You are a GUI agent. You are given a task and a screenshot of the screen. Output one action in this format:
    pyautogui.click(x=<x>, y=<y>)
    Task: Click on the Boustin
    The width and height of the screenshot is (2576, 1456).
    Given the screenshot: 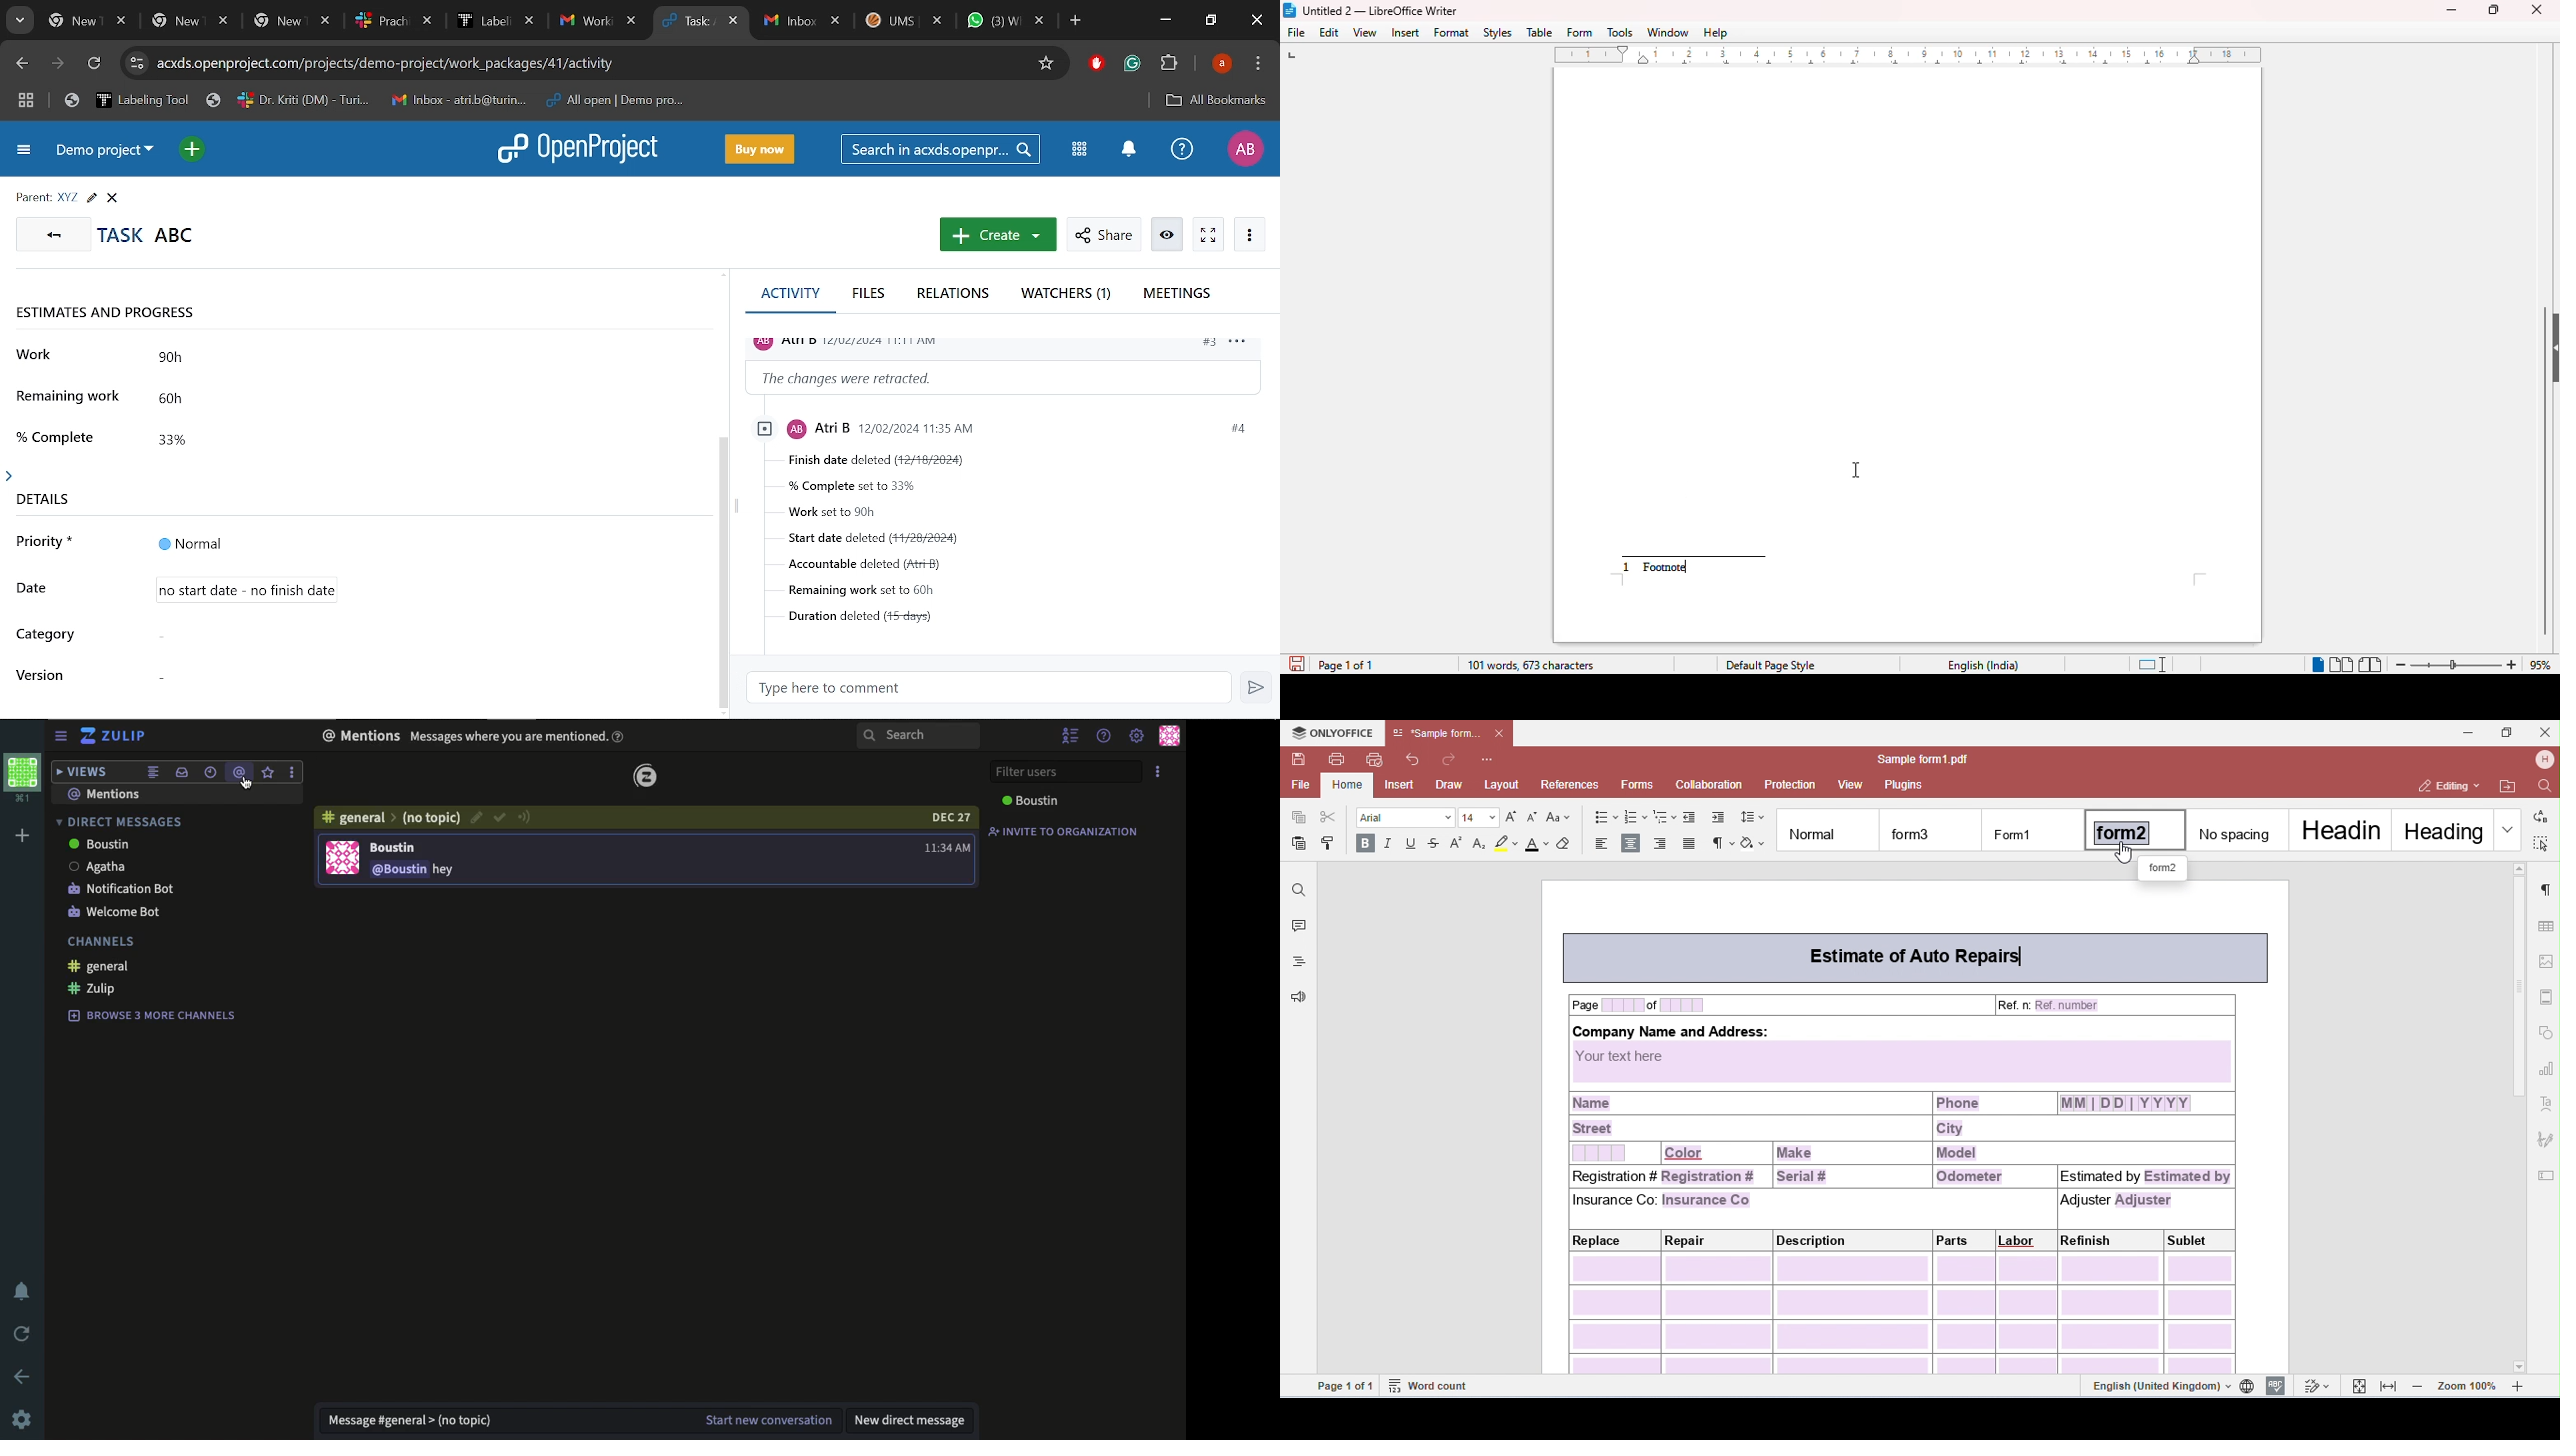 What is the action you would take?
    pyautogui.click(x=1034, y=799)
    